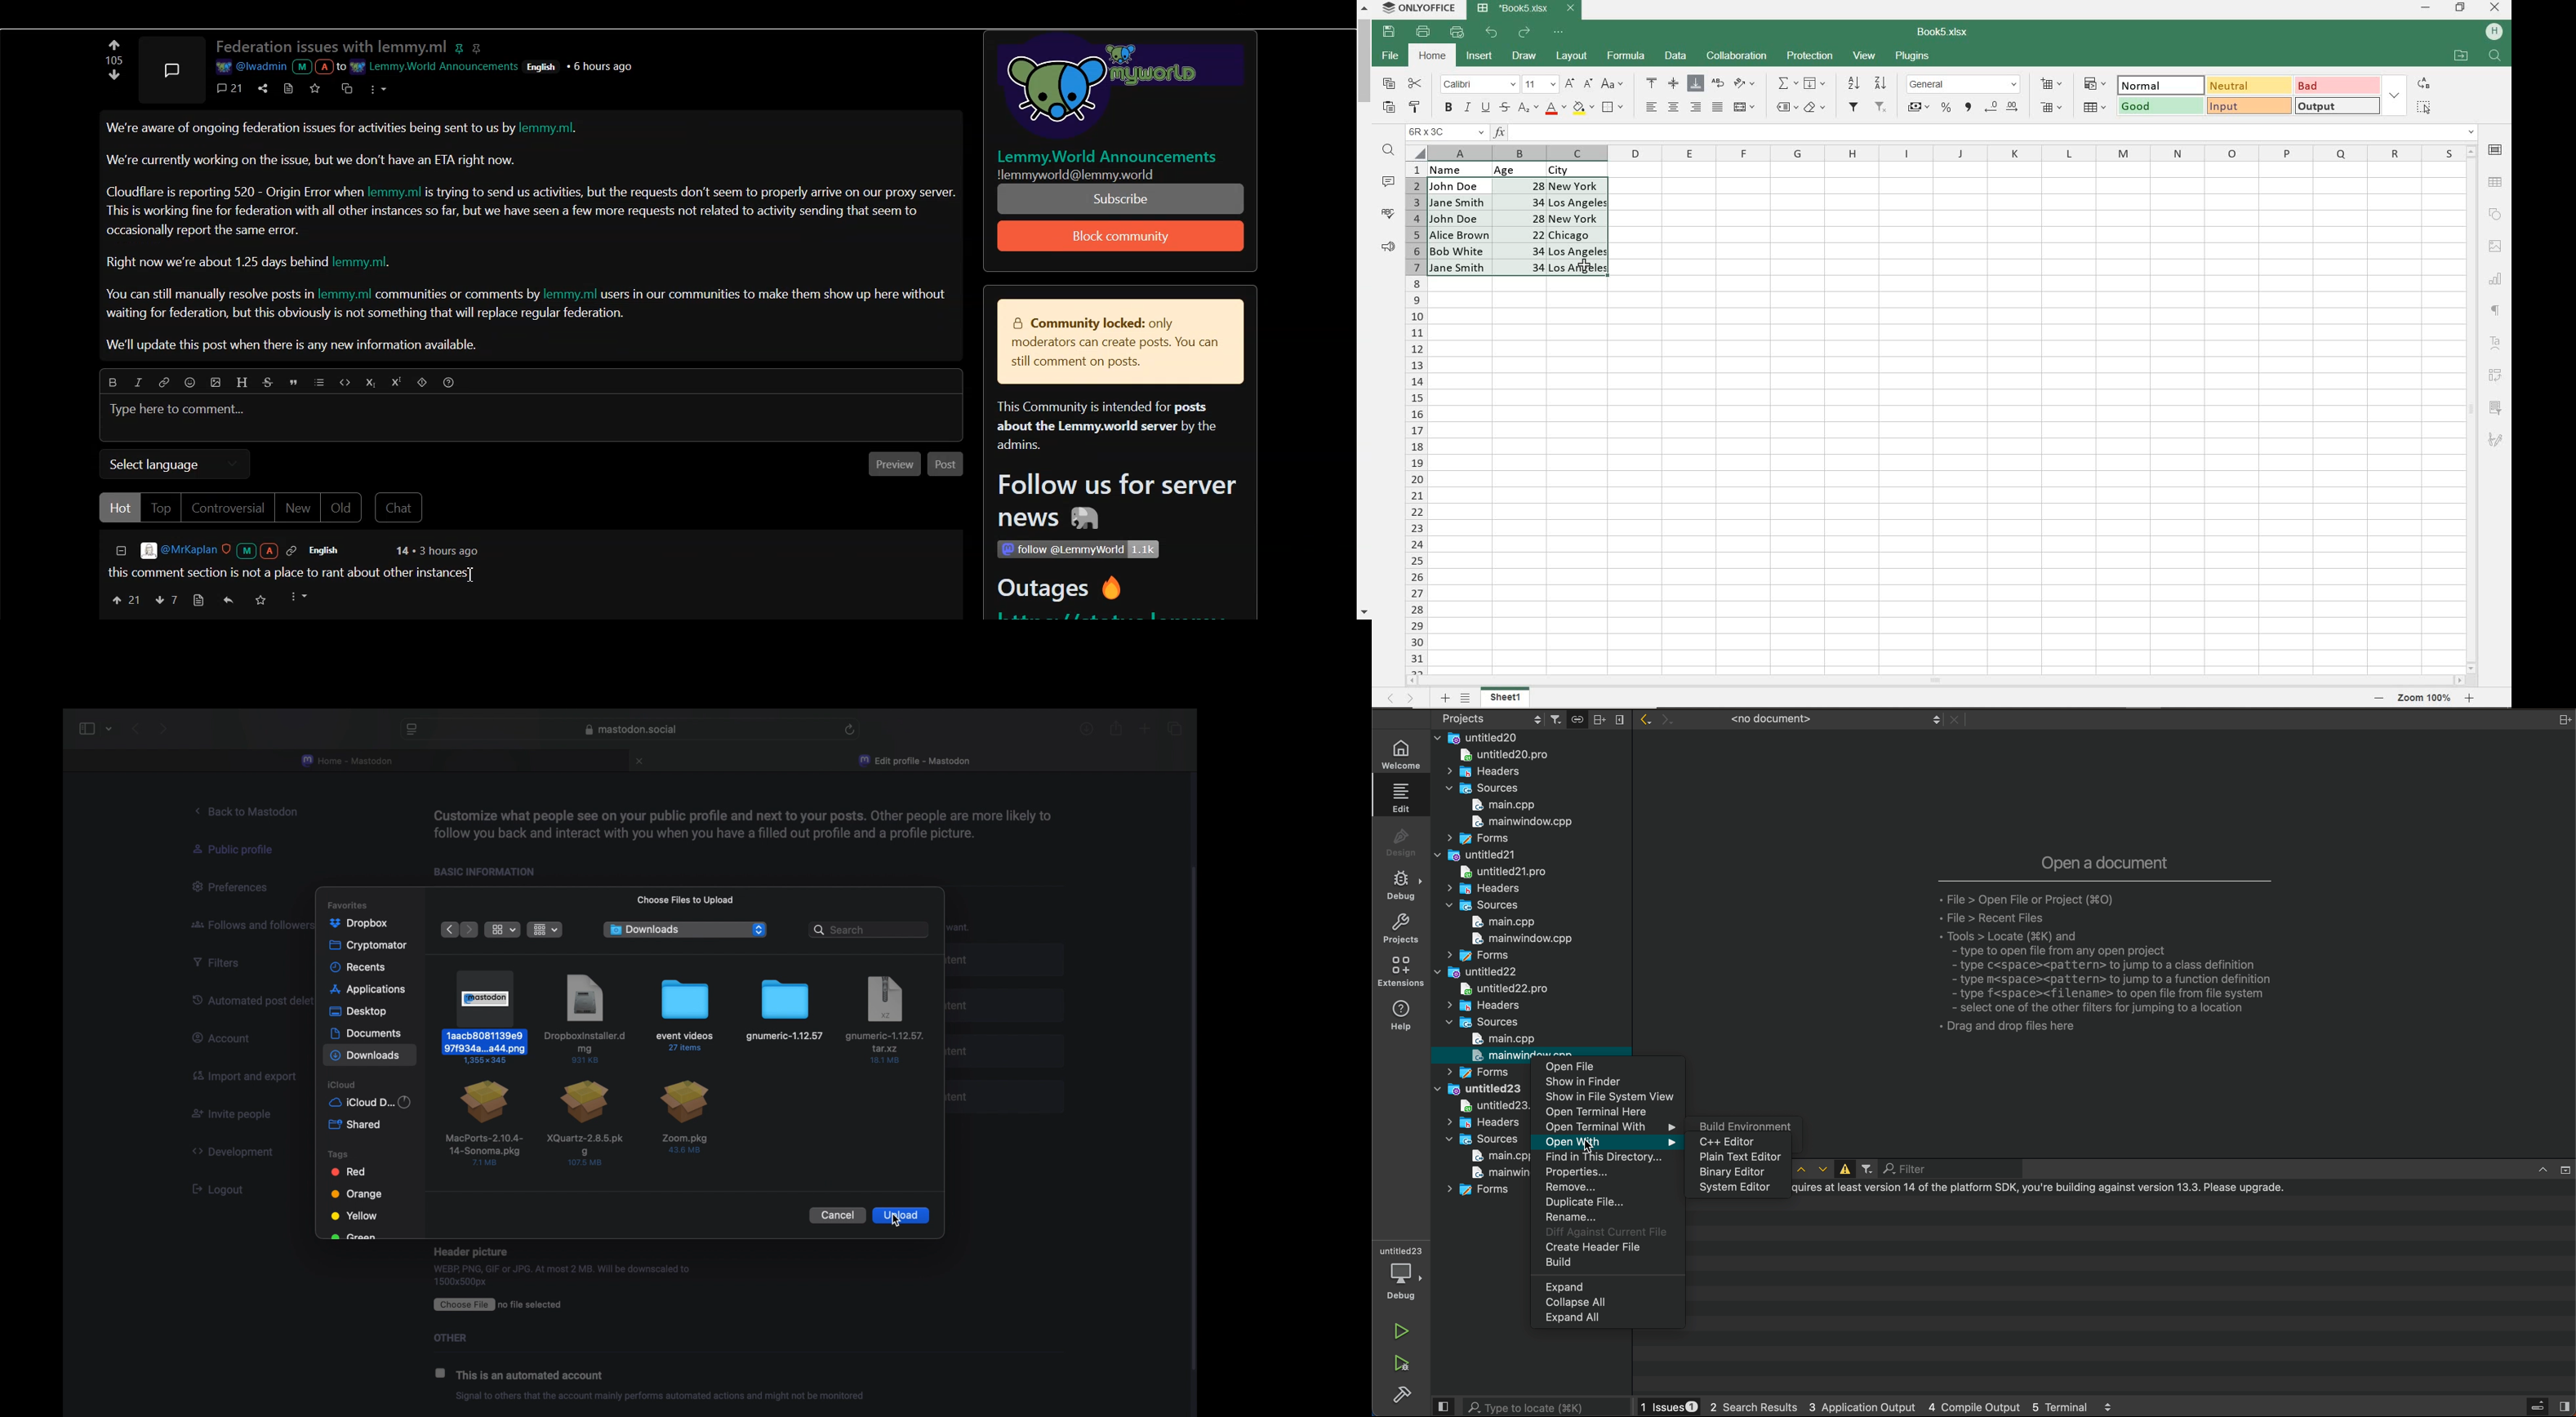 The image size is (2576, 1428). Describe the element at coordinates (1401, 752) in the screenshot. I see `welcome` at that location.